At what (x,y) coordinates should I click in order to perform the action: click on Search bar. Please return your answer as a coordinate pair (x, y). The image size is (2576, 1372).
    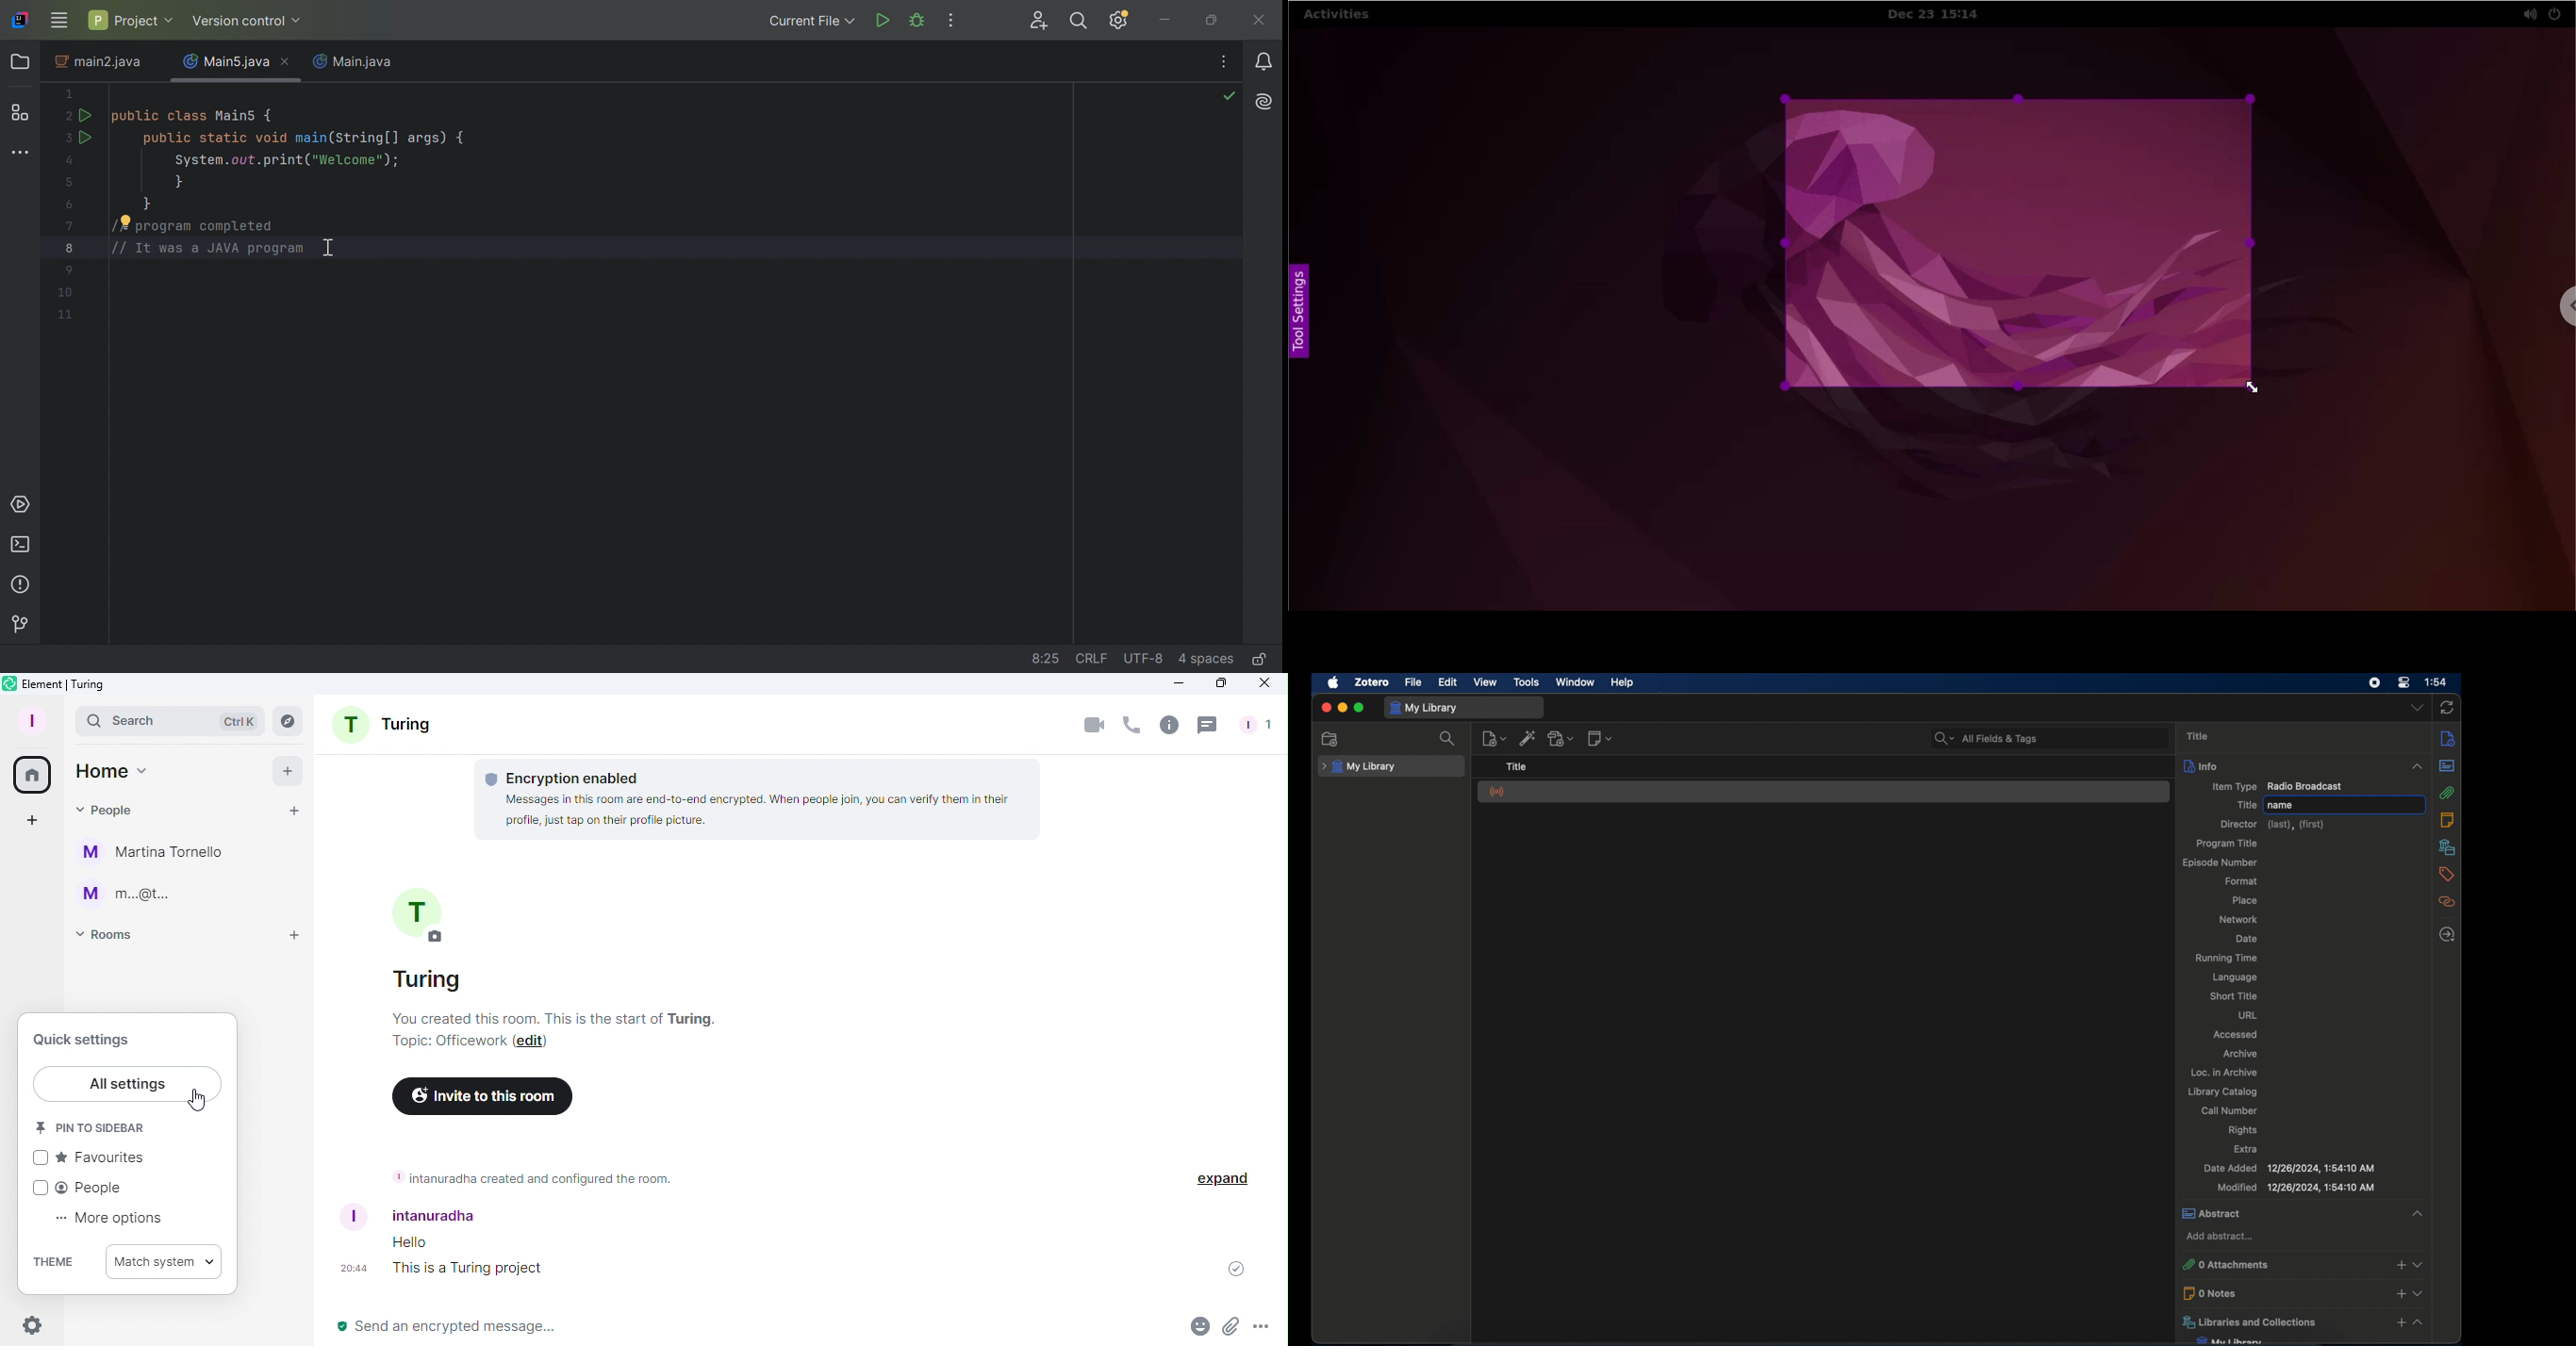
    Looking at the image, I should click on (170, 720).